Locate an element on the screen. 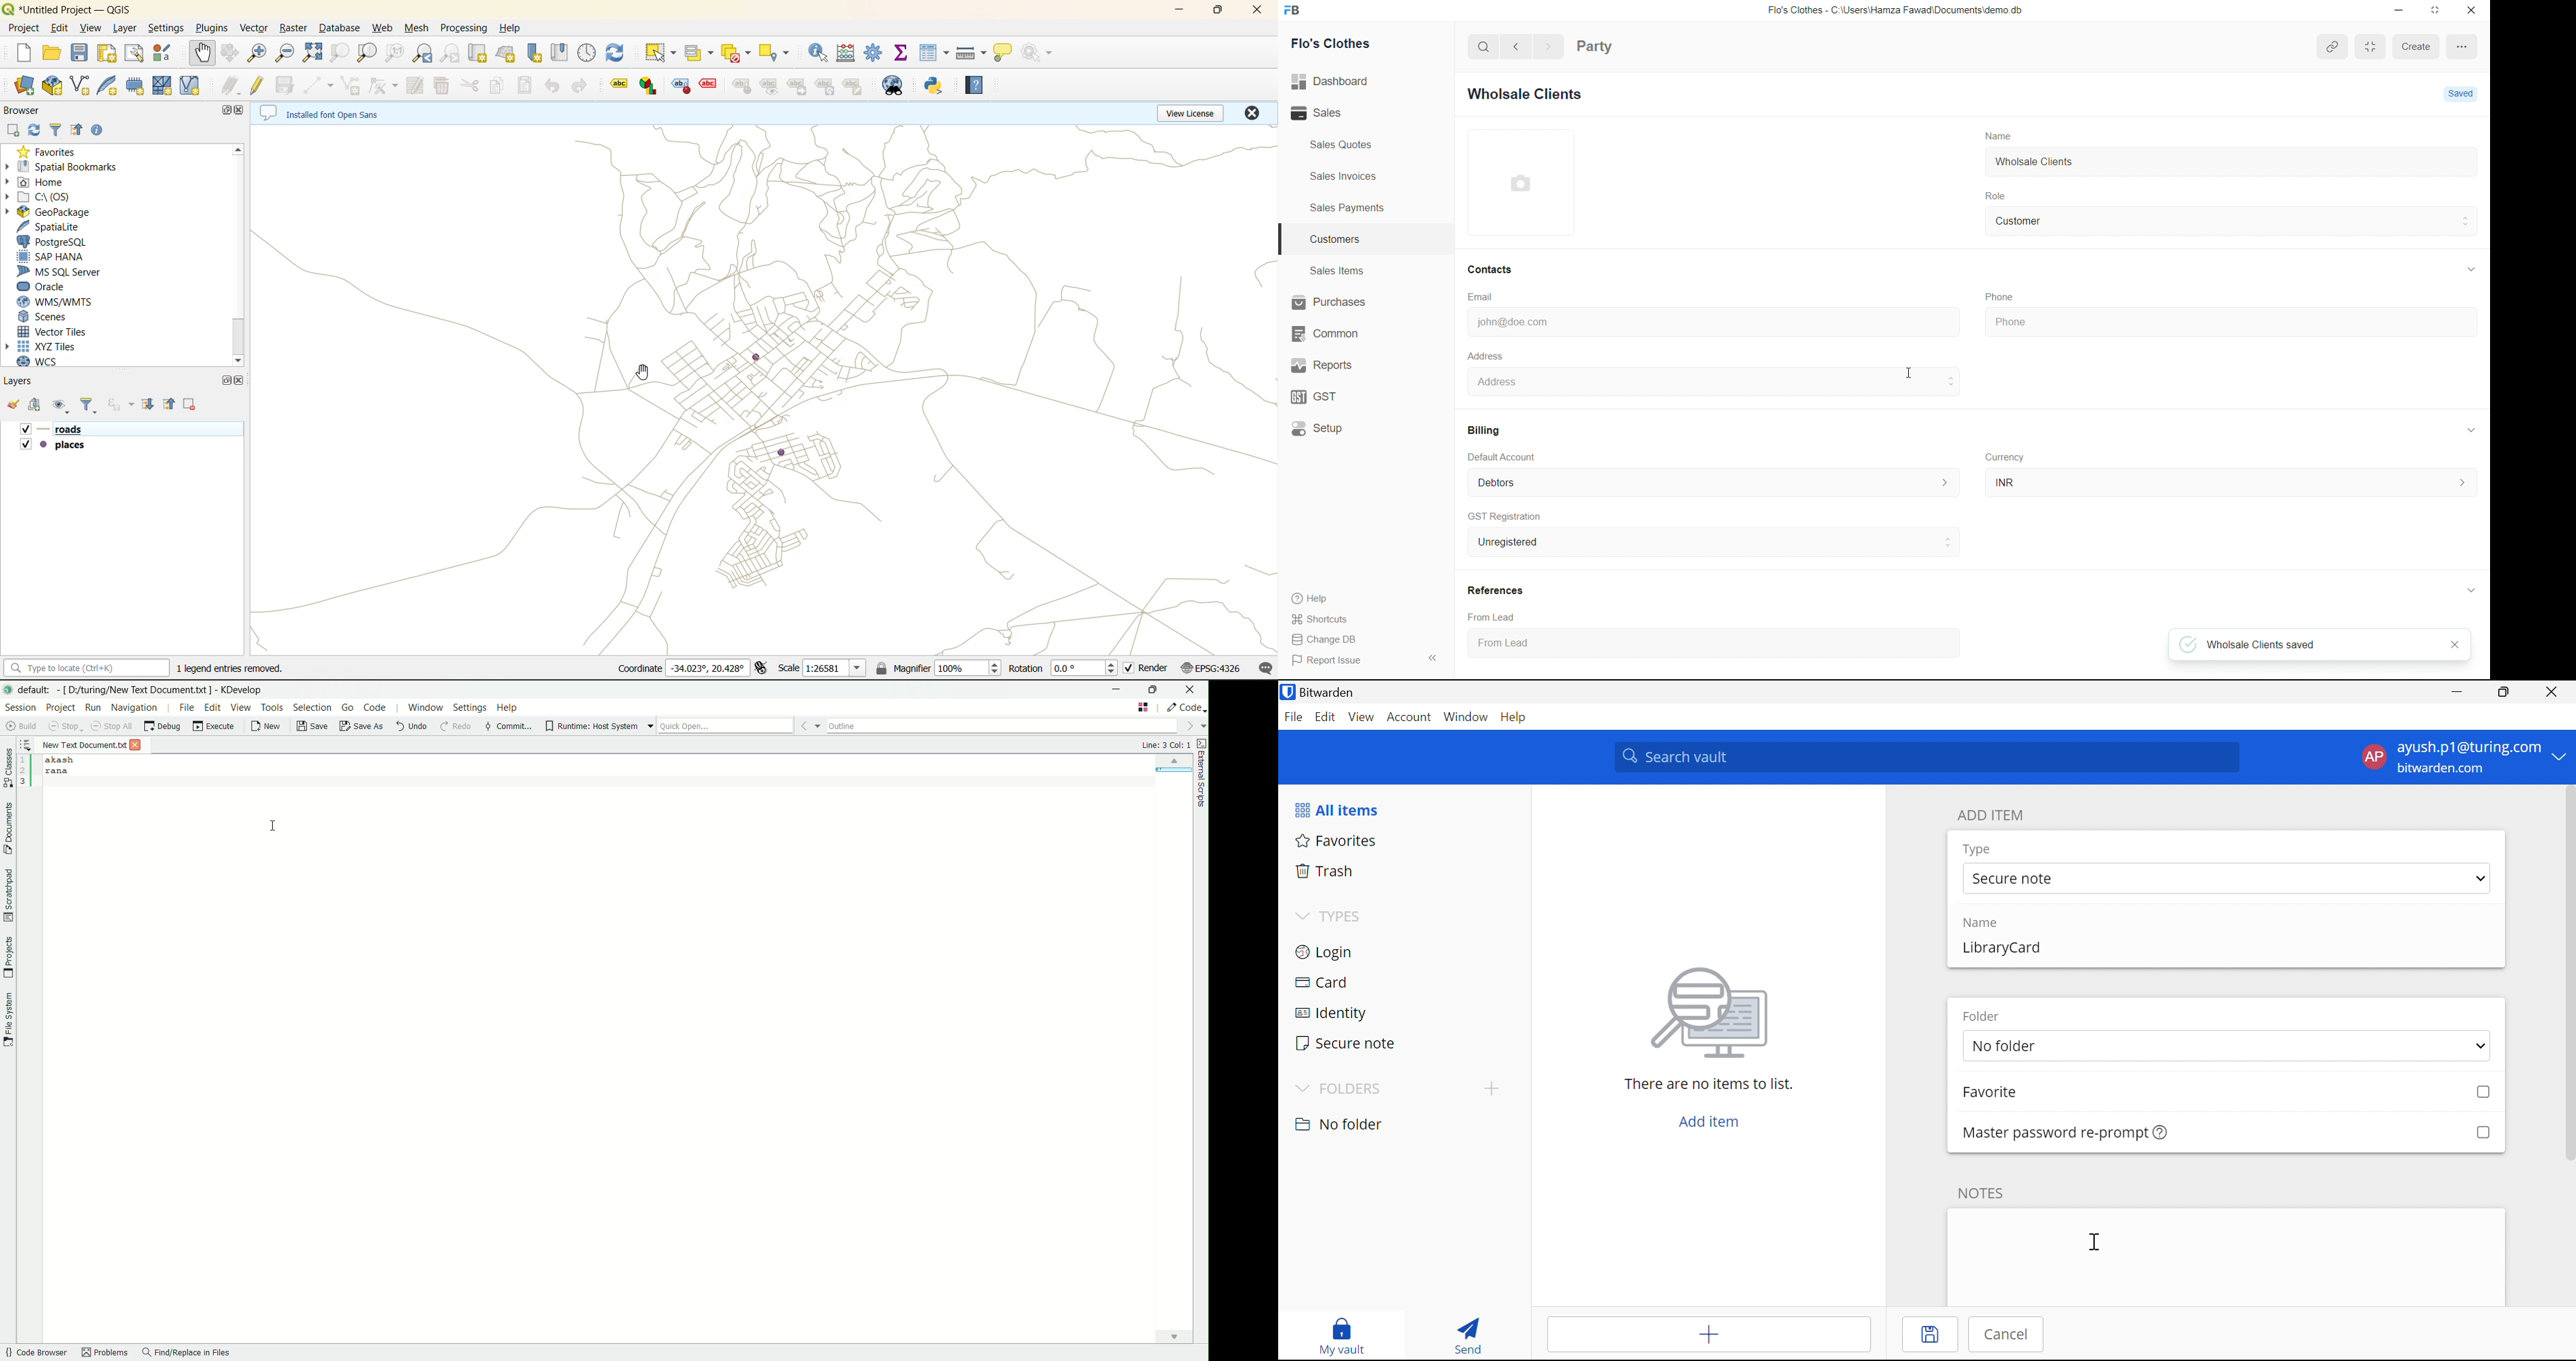 The height and width of the screenshot is (1372, 2576). Saved is located at coordinates (2463, 93).